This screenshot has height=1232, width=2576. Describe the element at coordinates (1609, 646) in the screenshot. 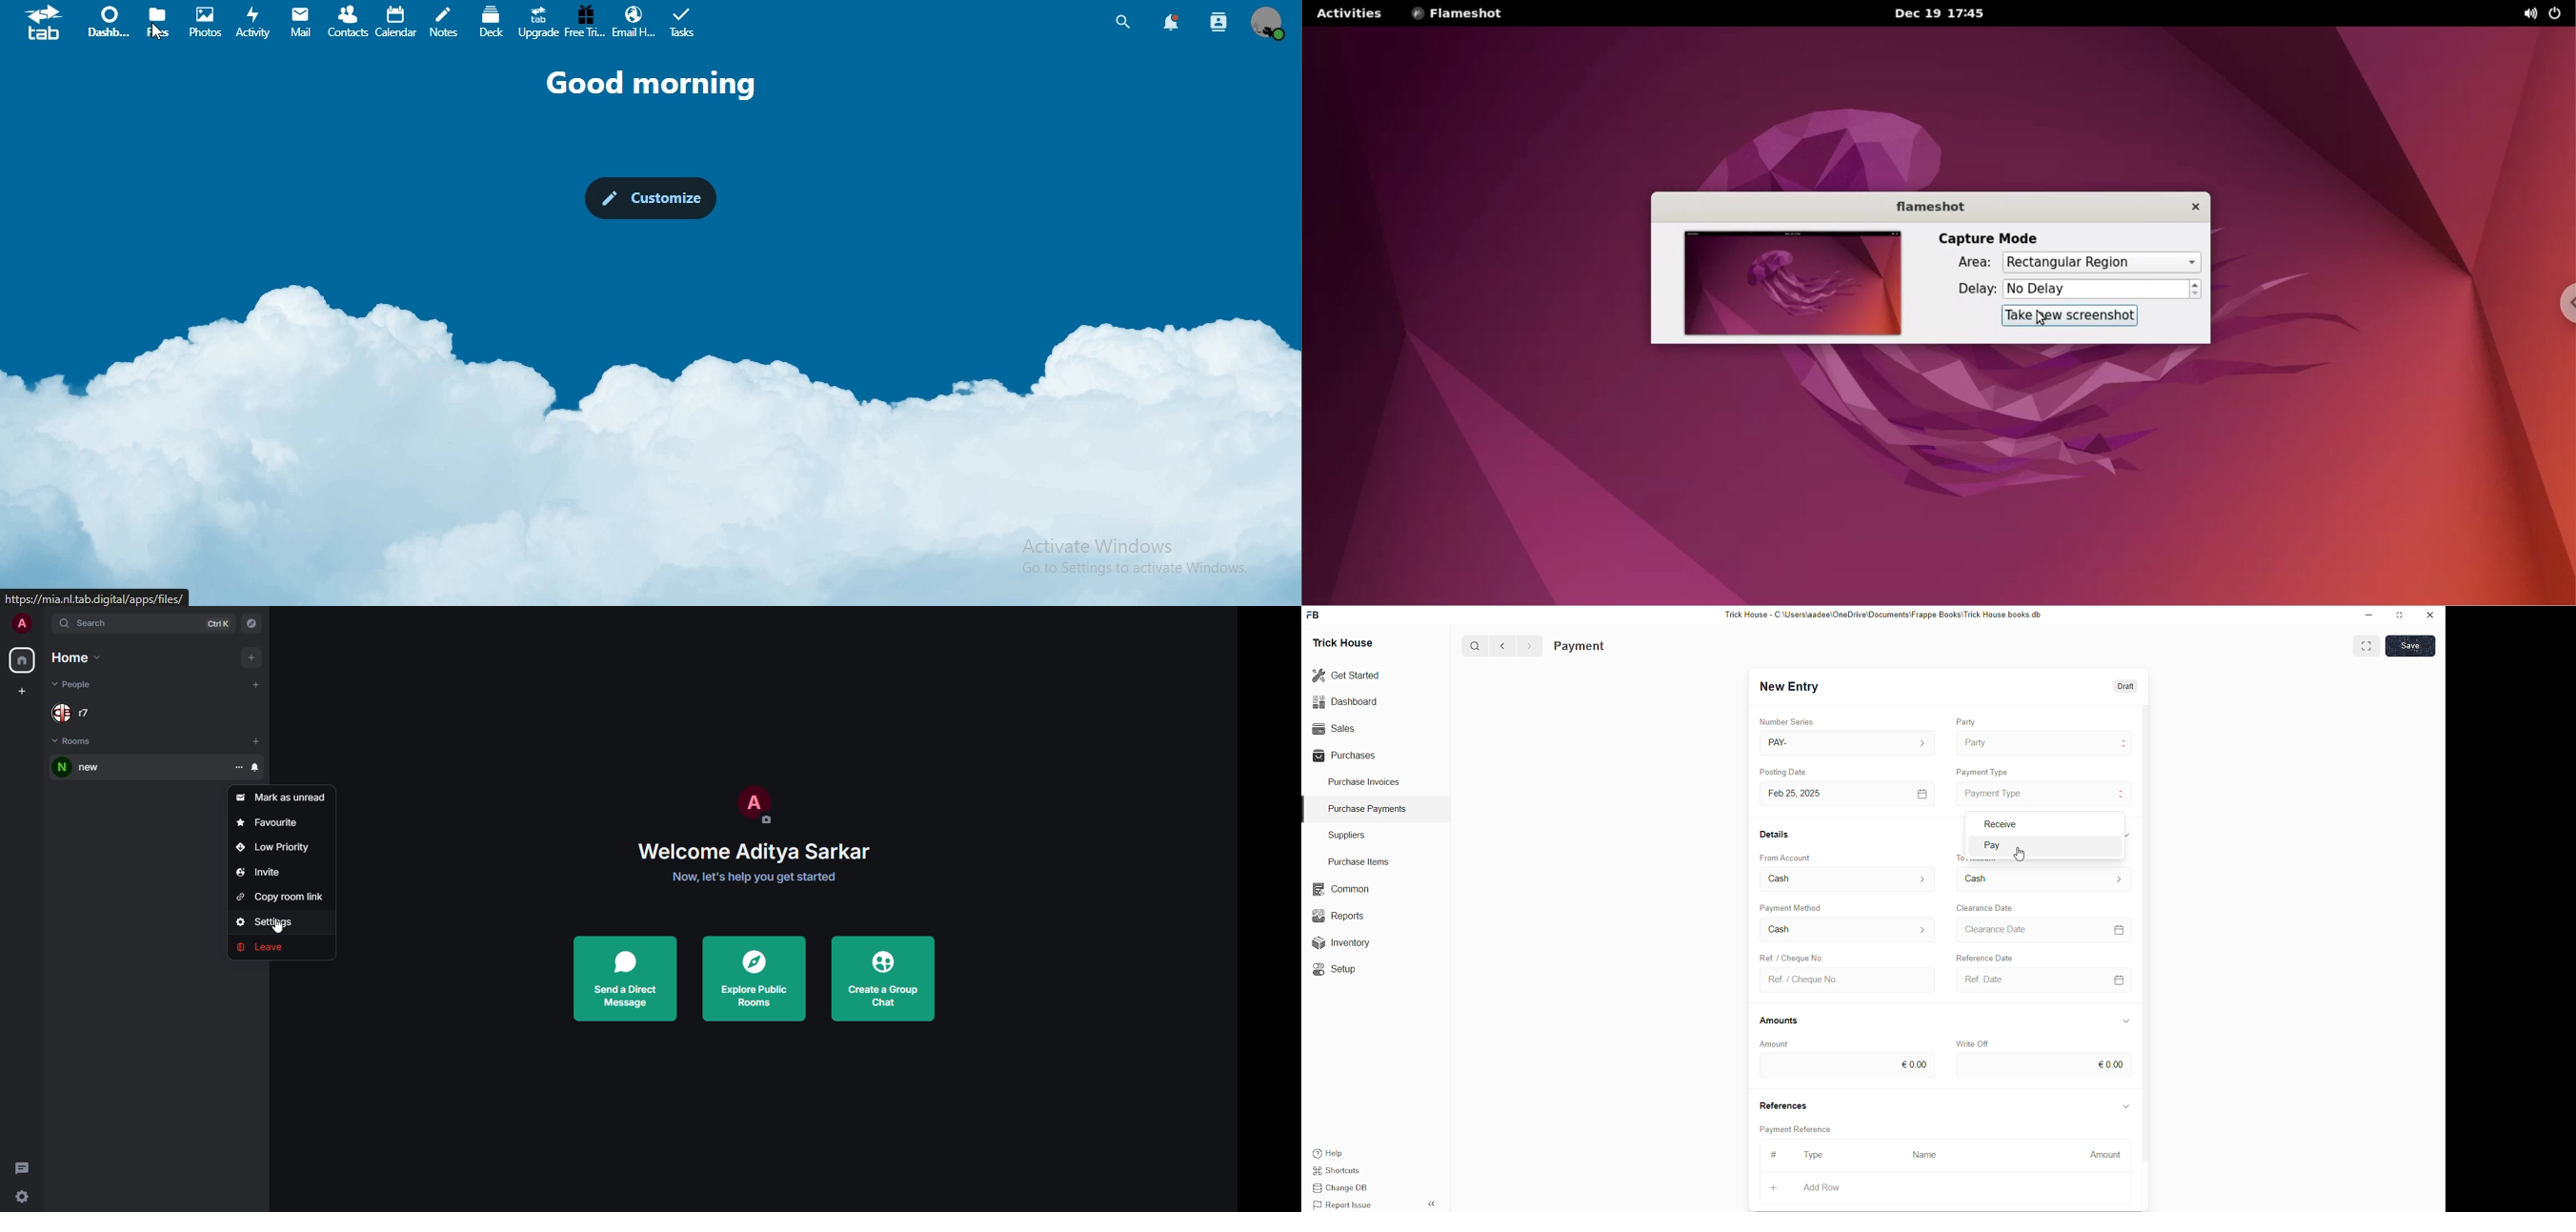

I see `Purchase Invoice` at that location.